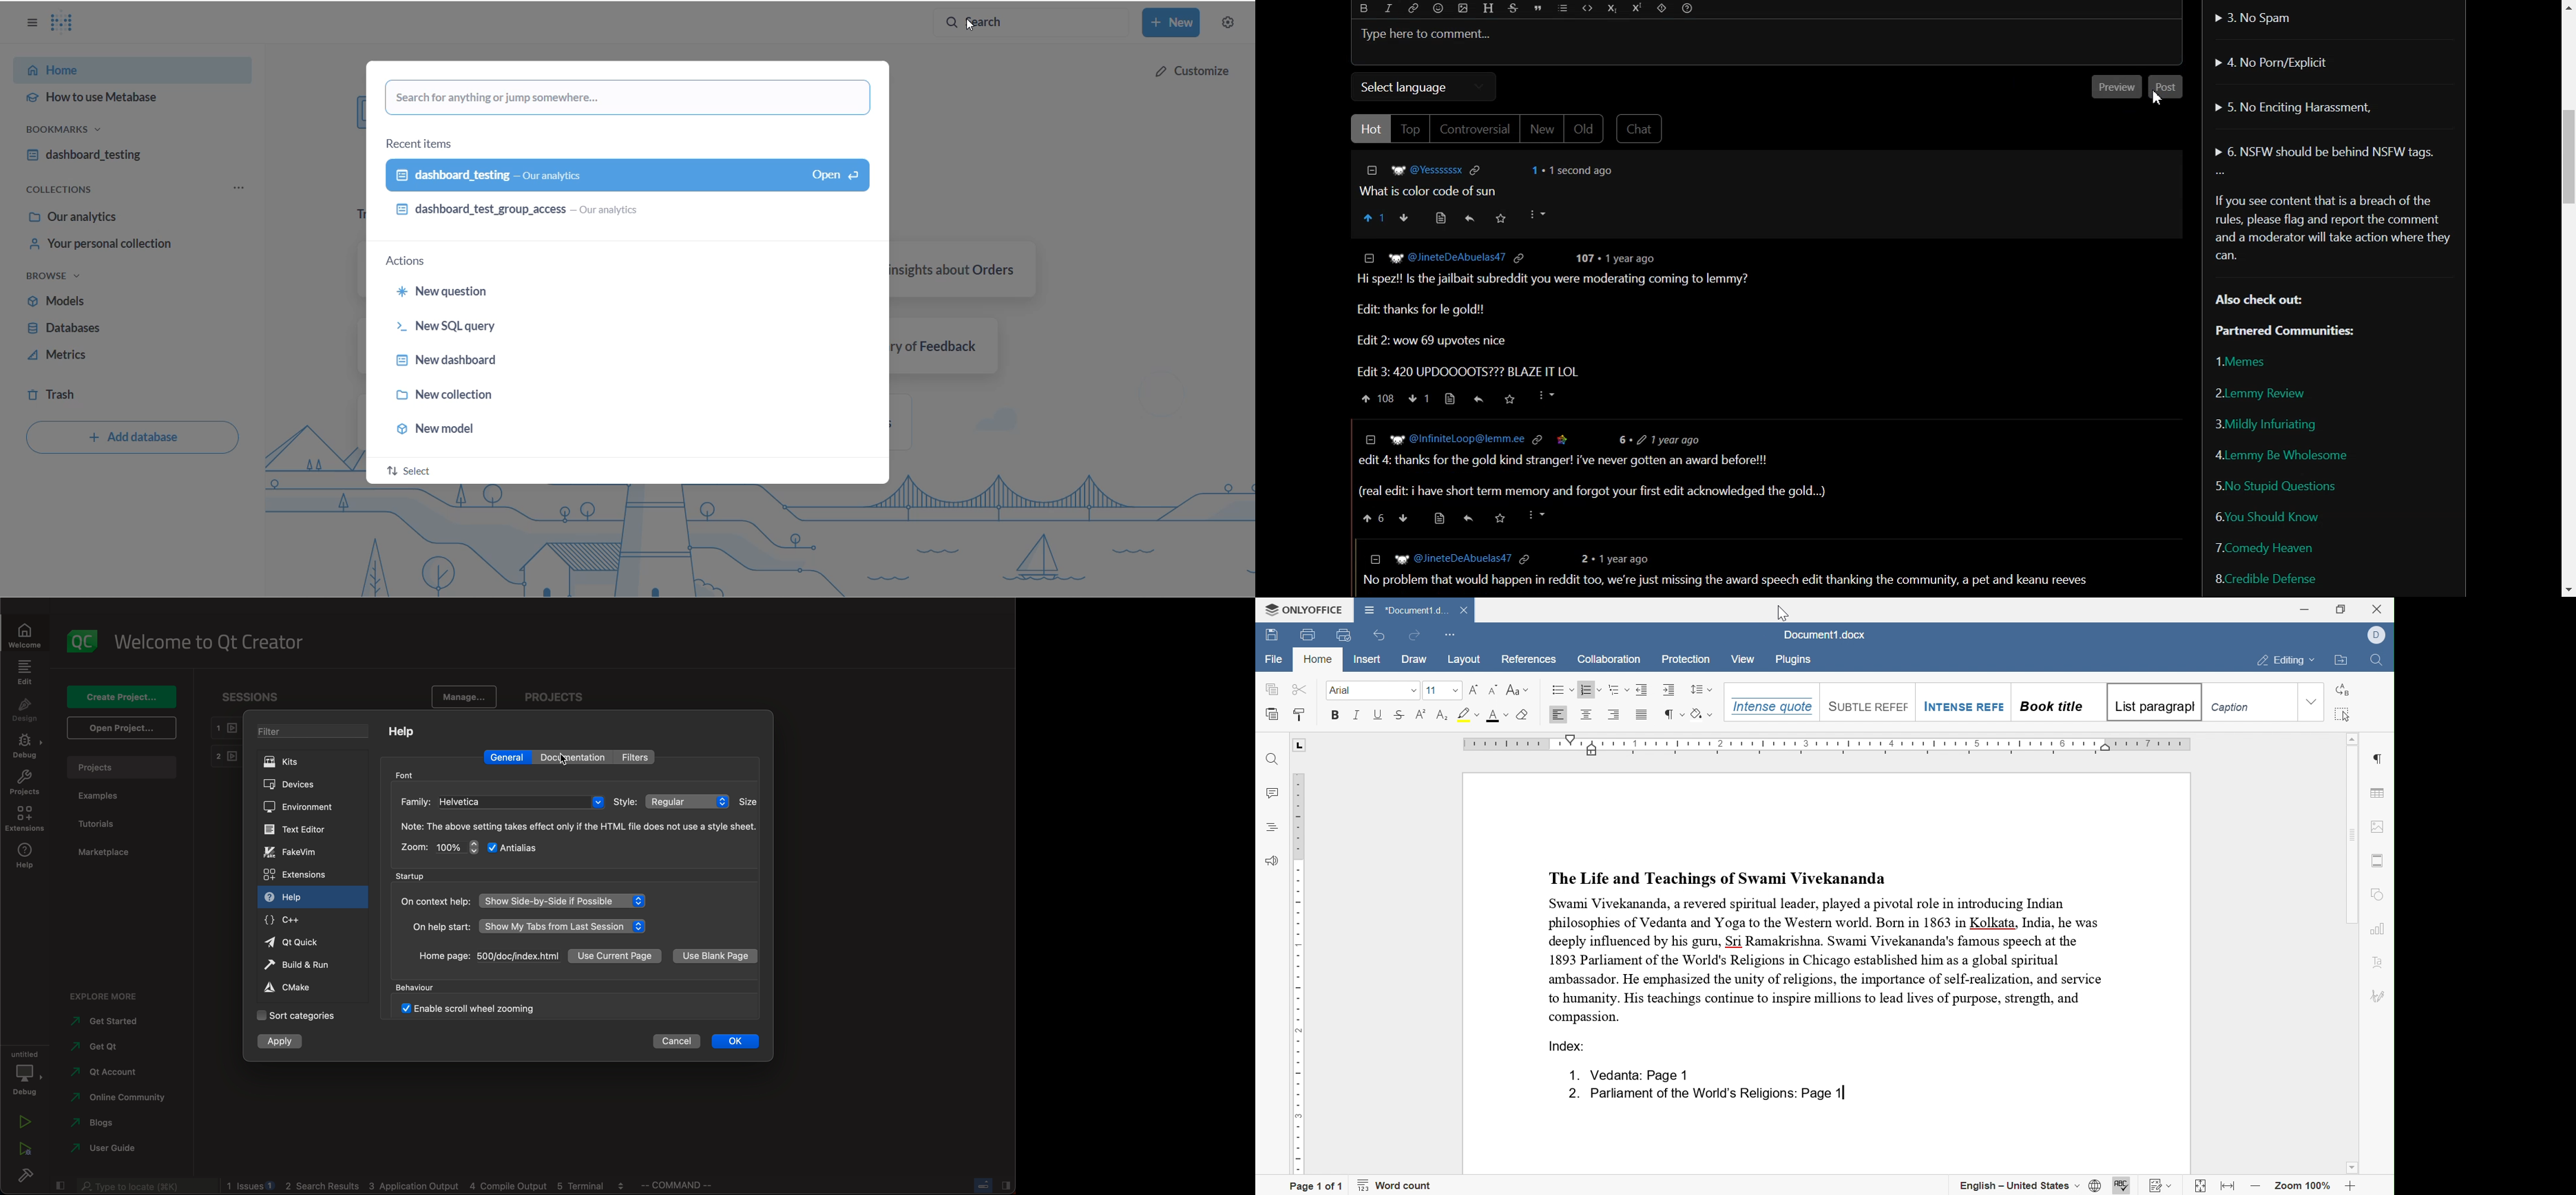  What do you see at coordinates (526, 902) in the screenshot?
I see `context help` at bounding box center [526, 902].